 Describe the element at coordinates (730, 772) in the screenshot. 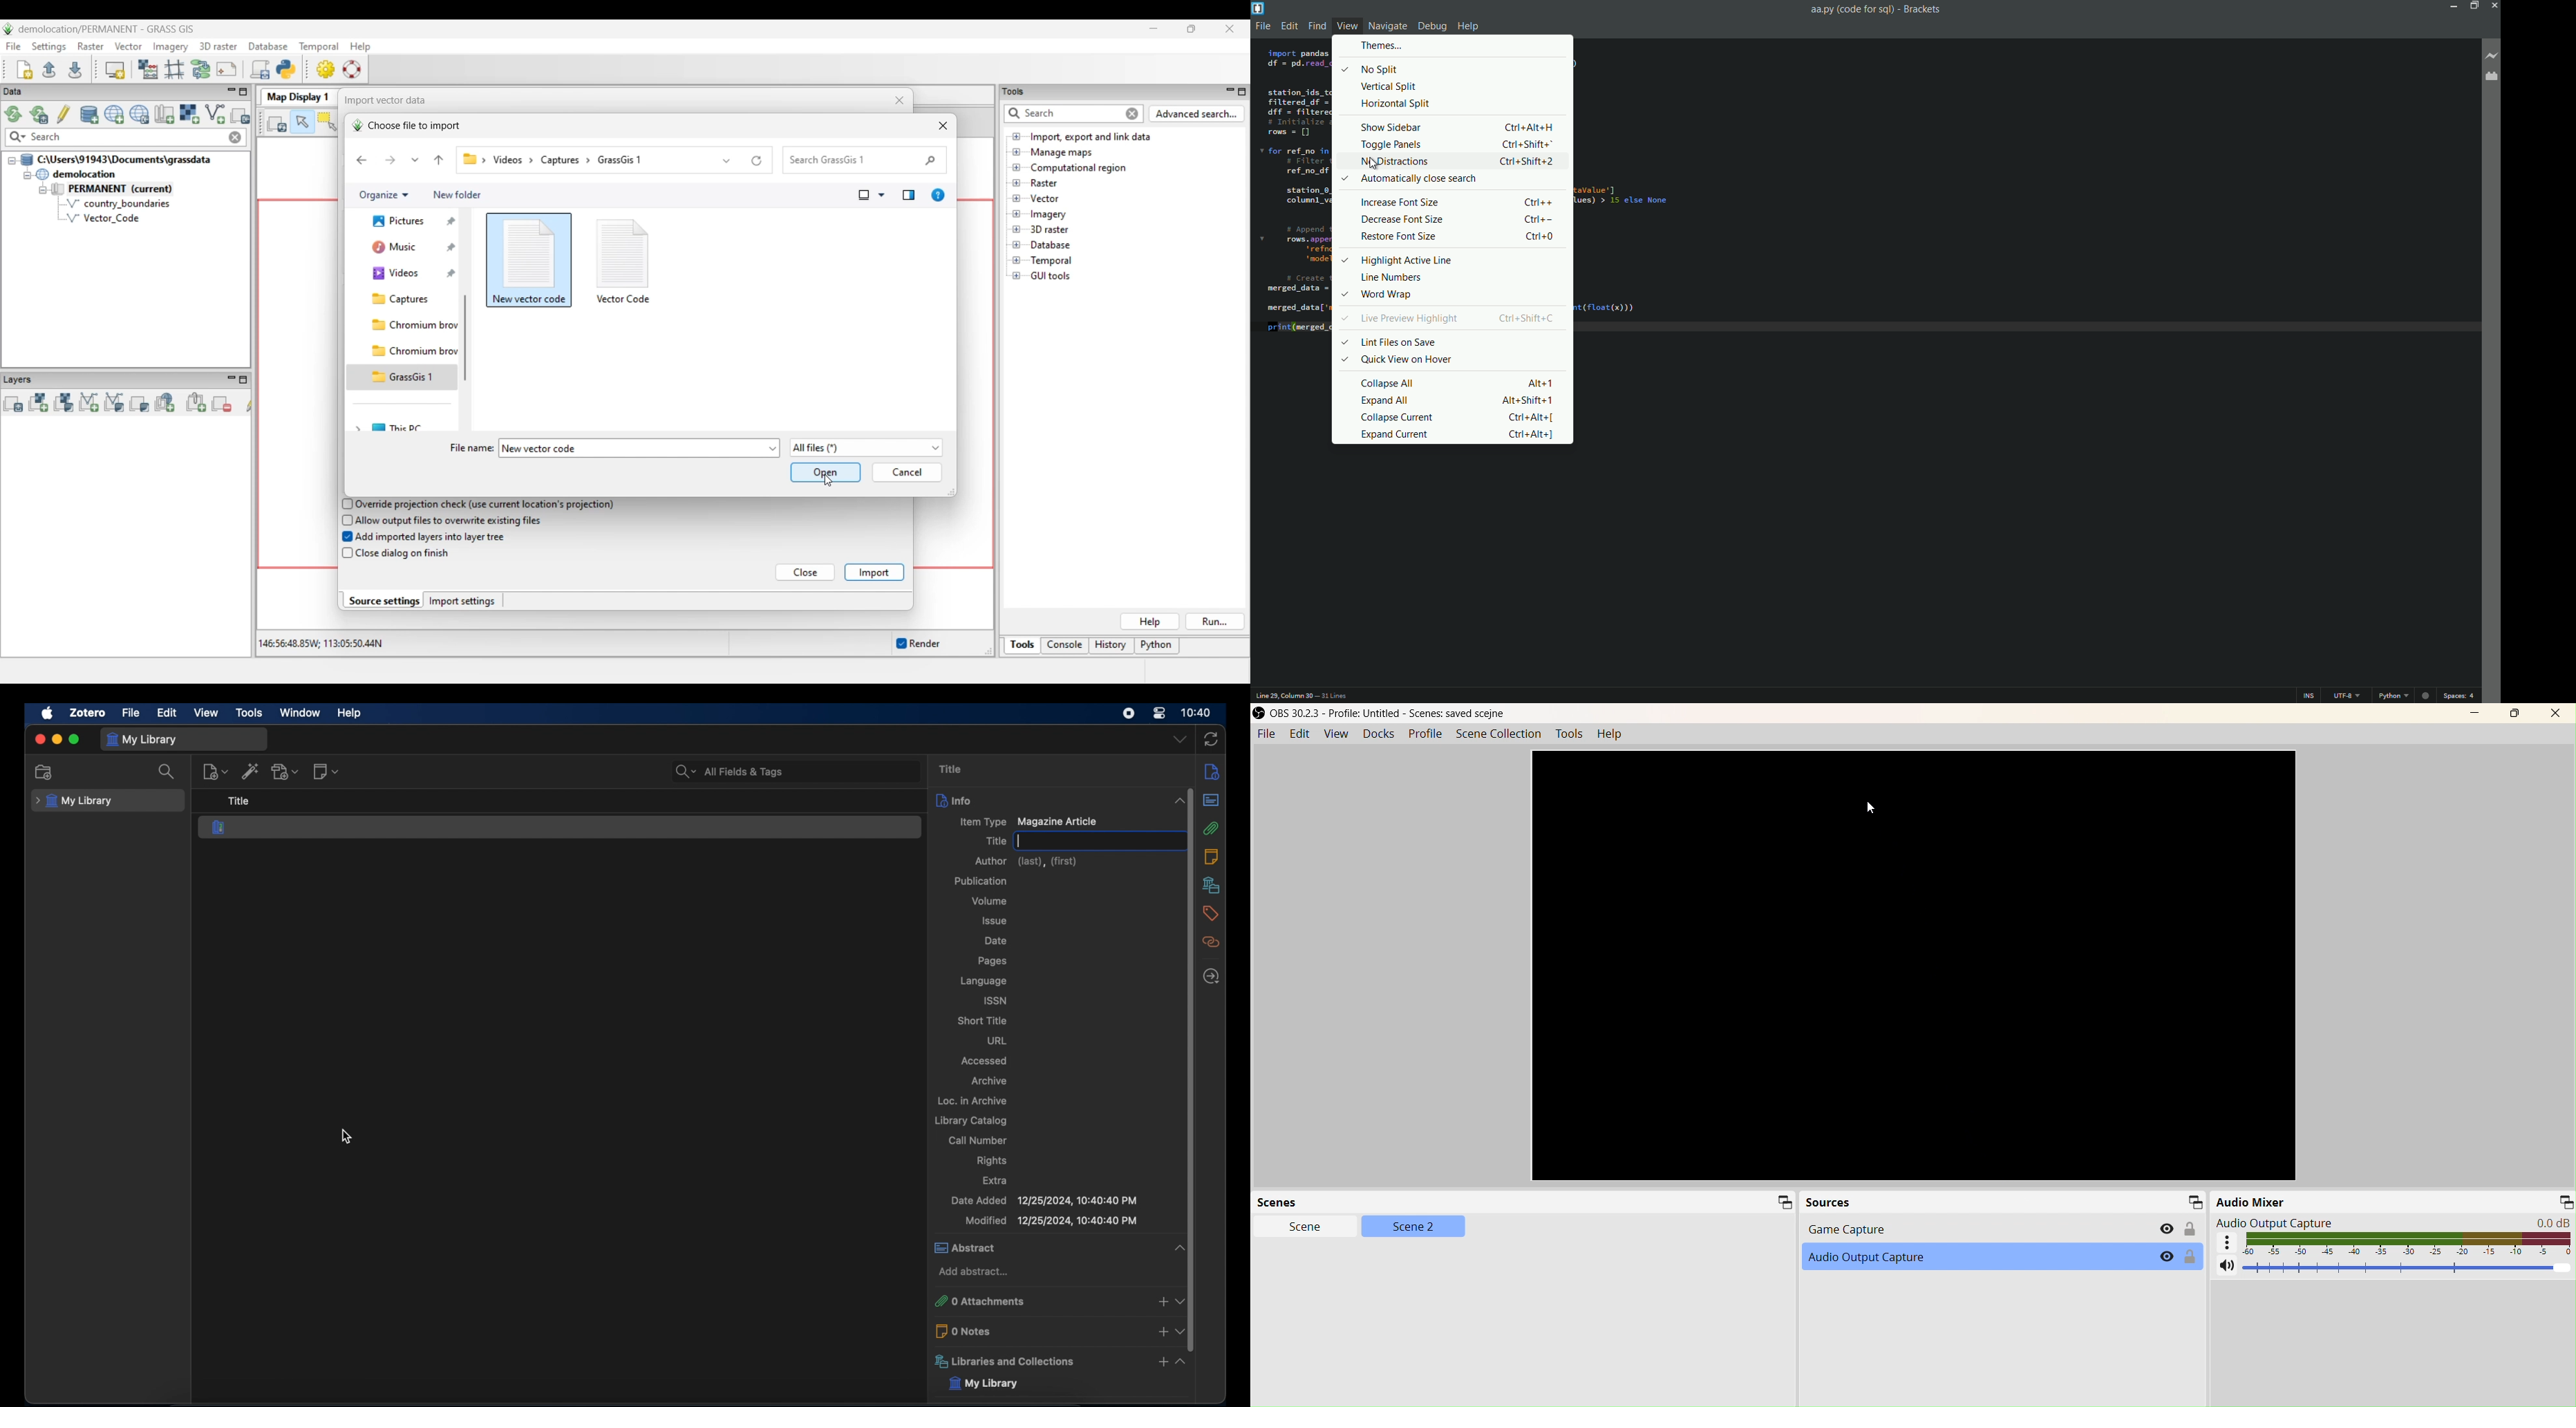

I see `search bar` at that location.